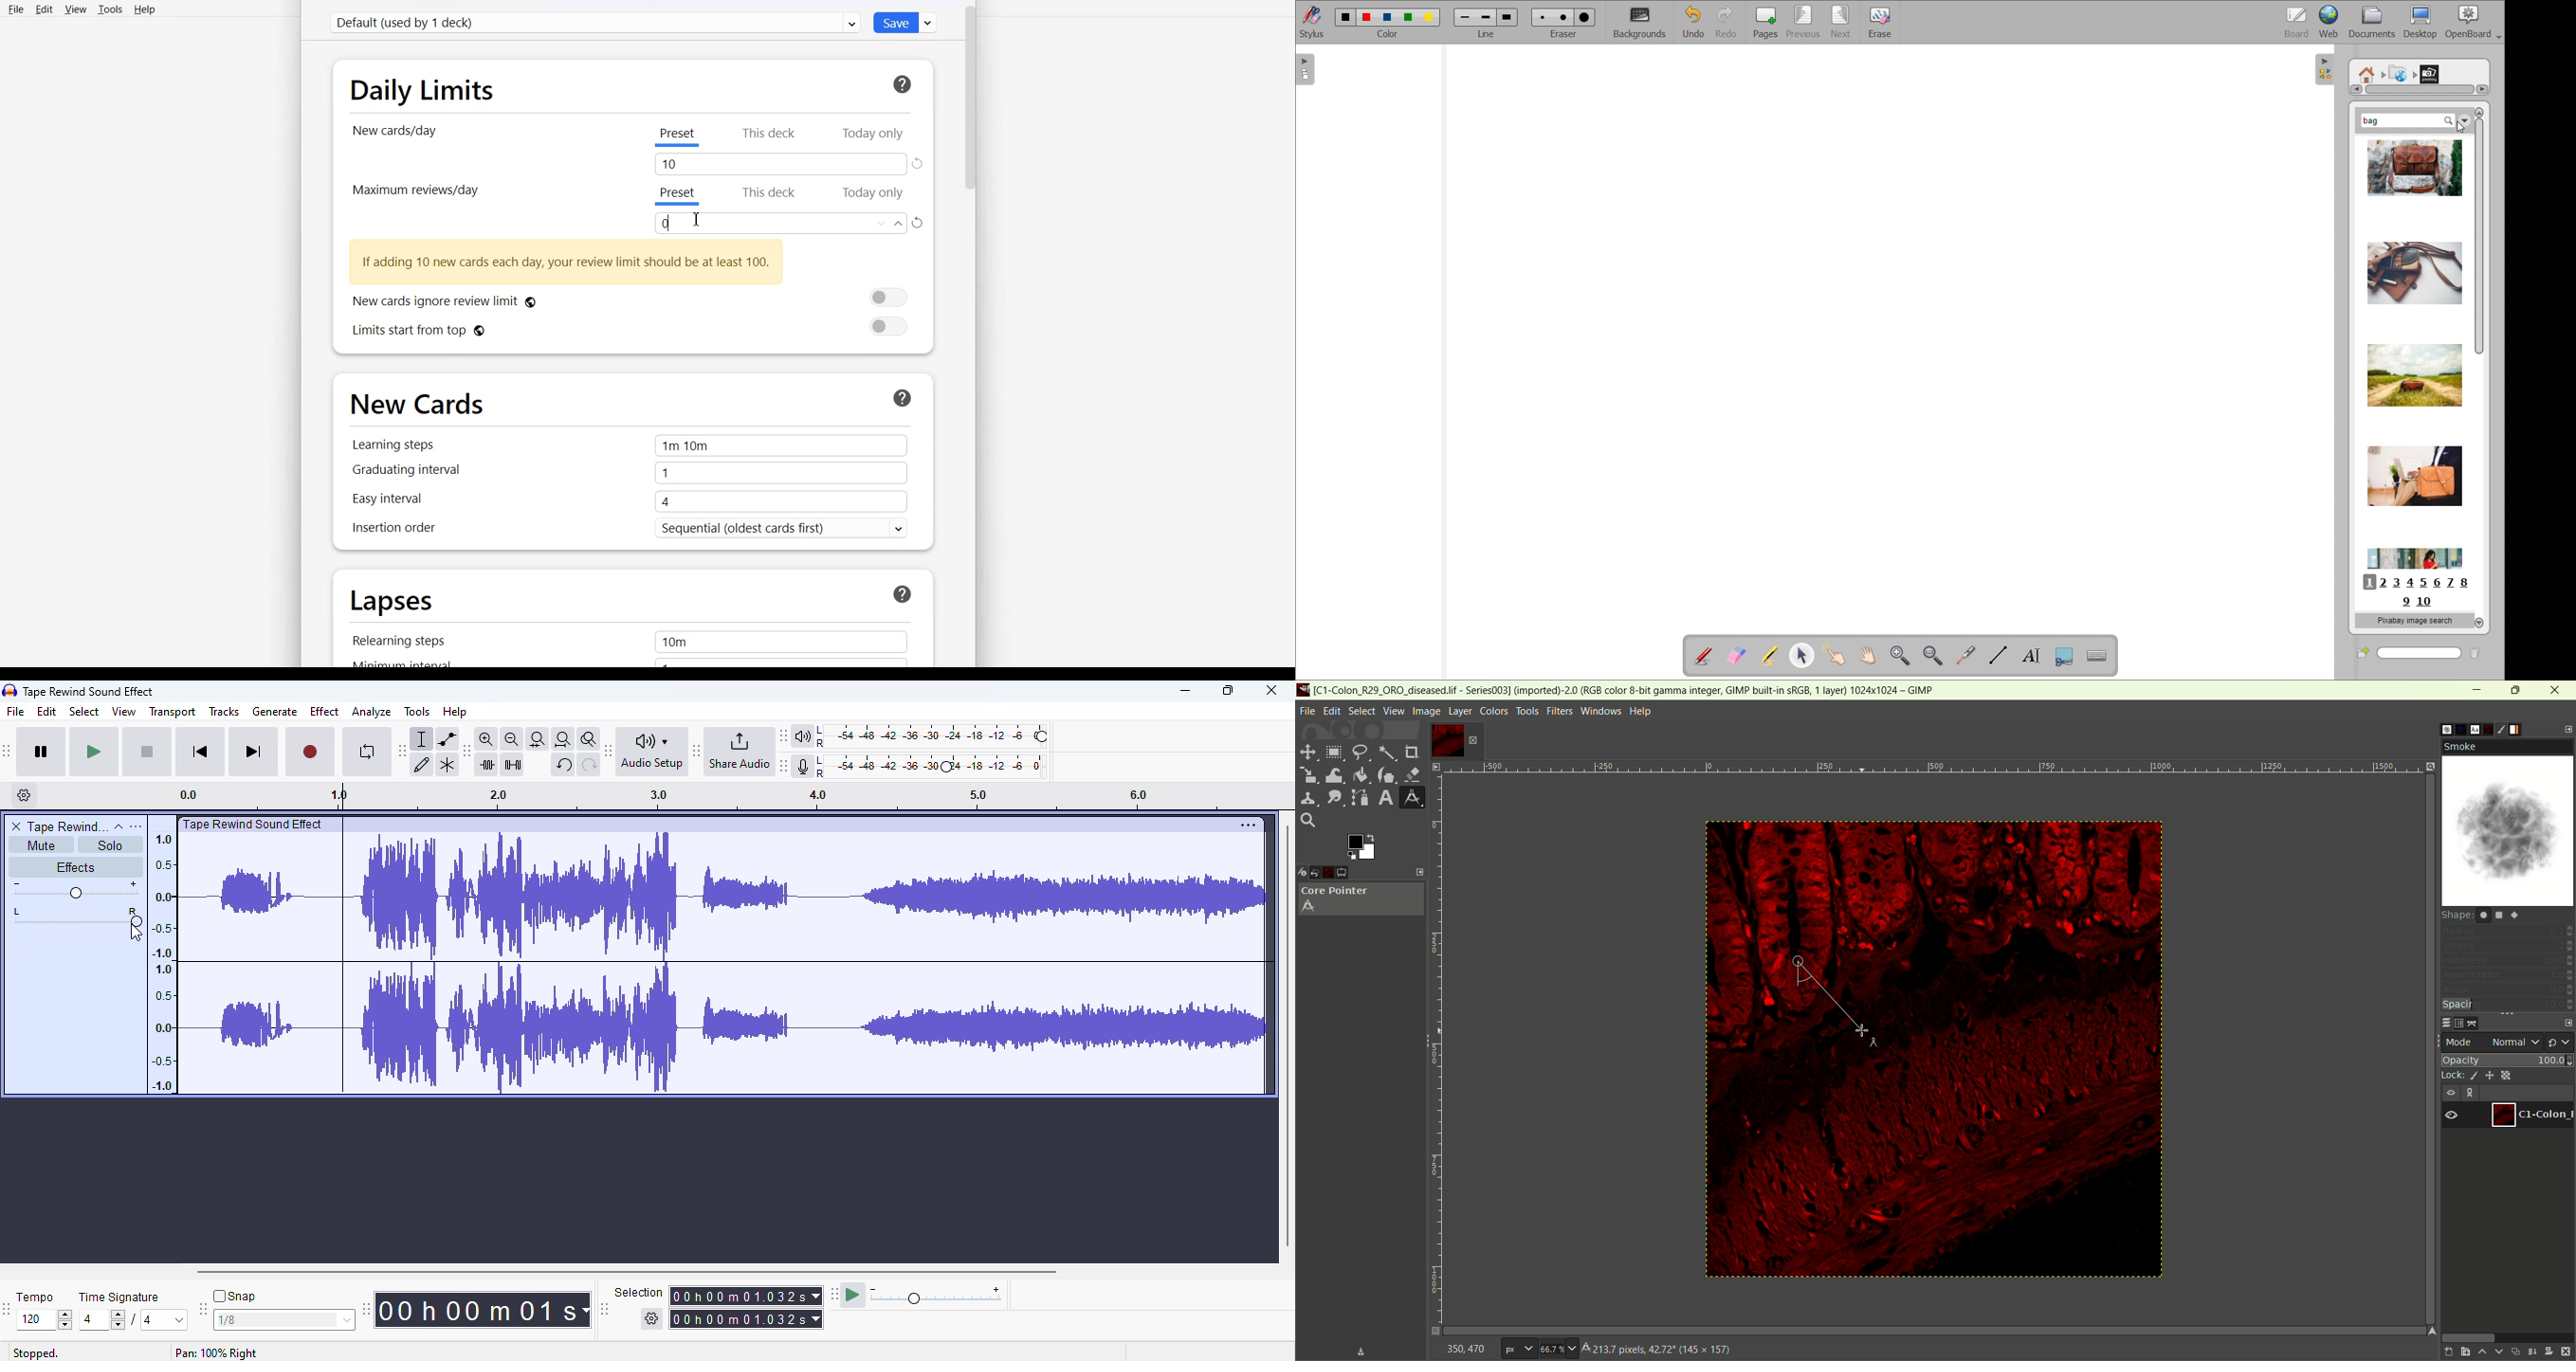  What do you see at coordinates (485, 738) in the screenshot?
I see `zoom in` at bounding box center [485, 738].